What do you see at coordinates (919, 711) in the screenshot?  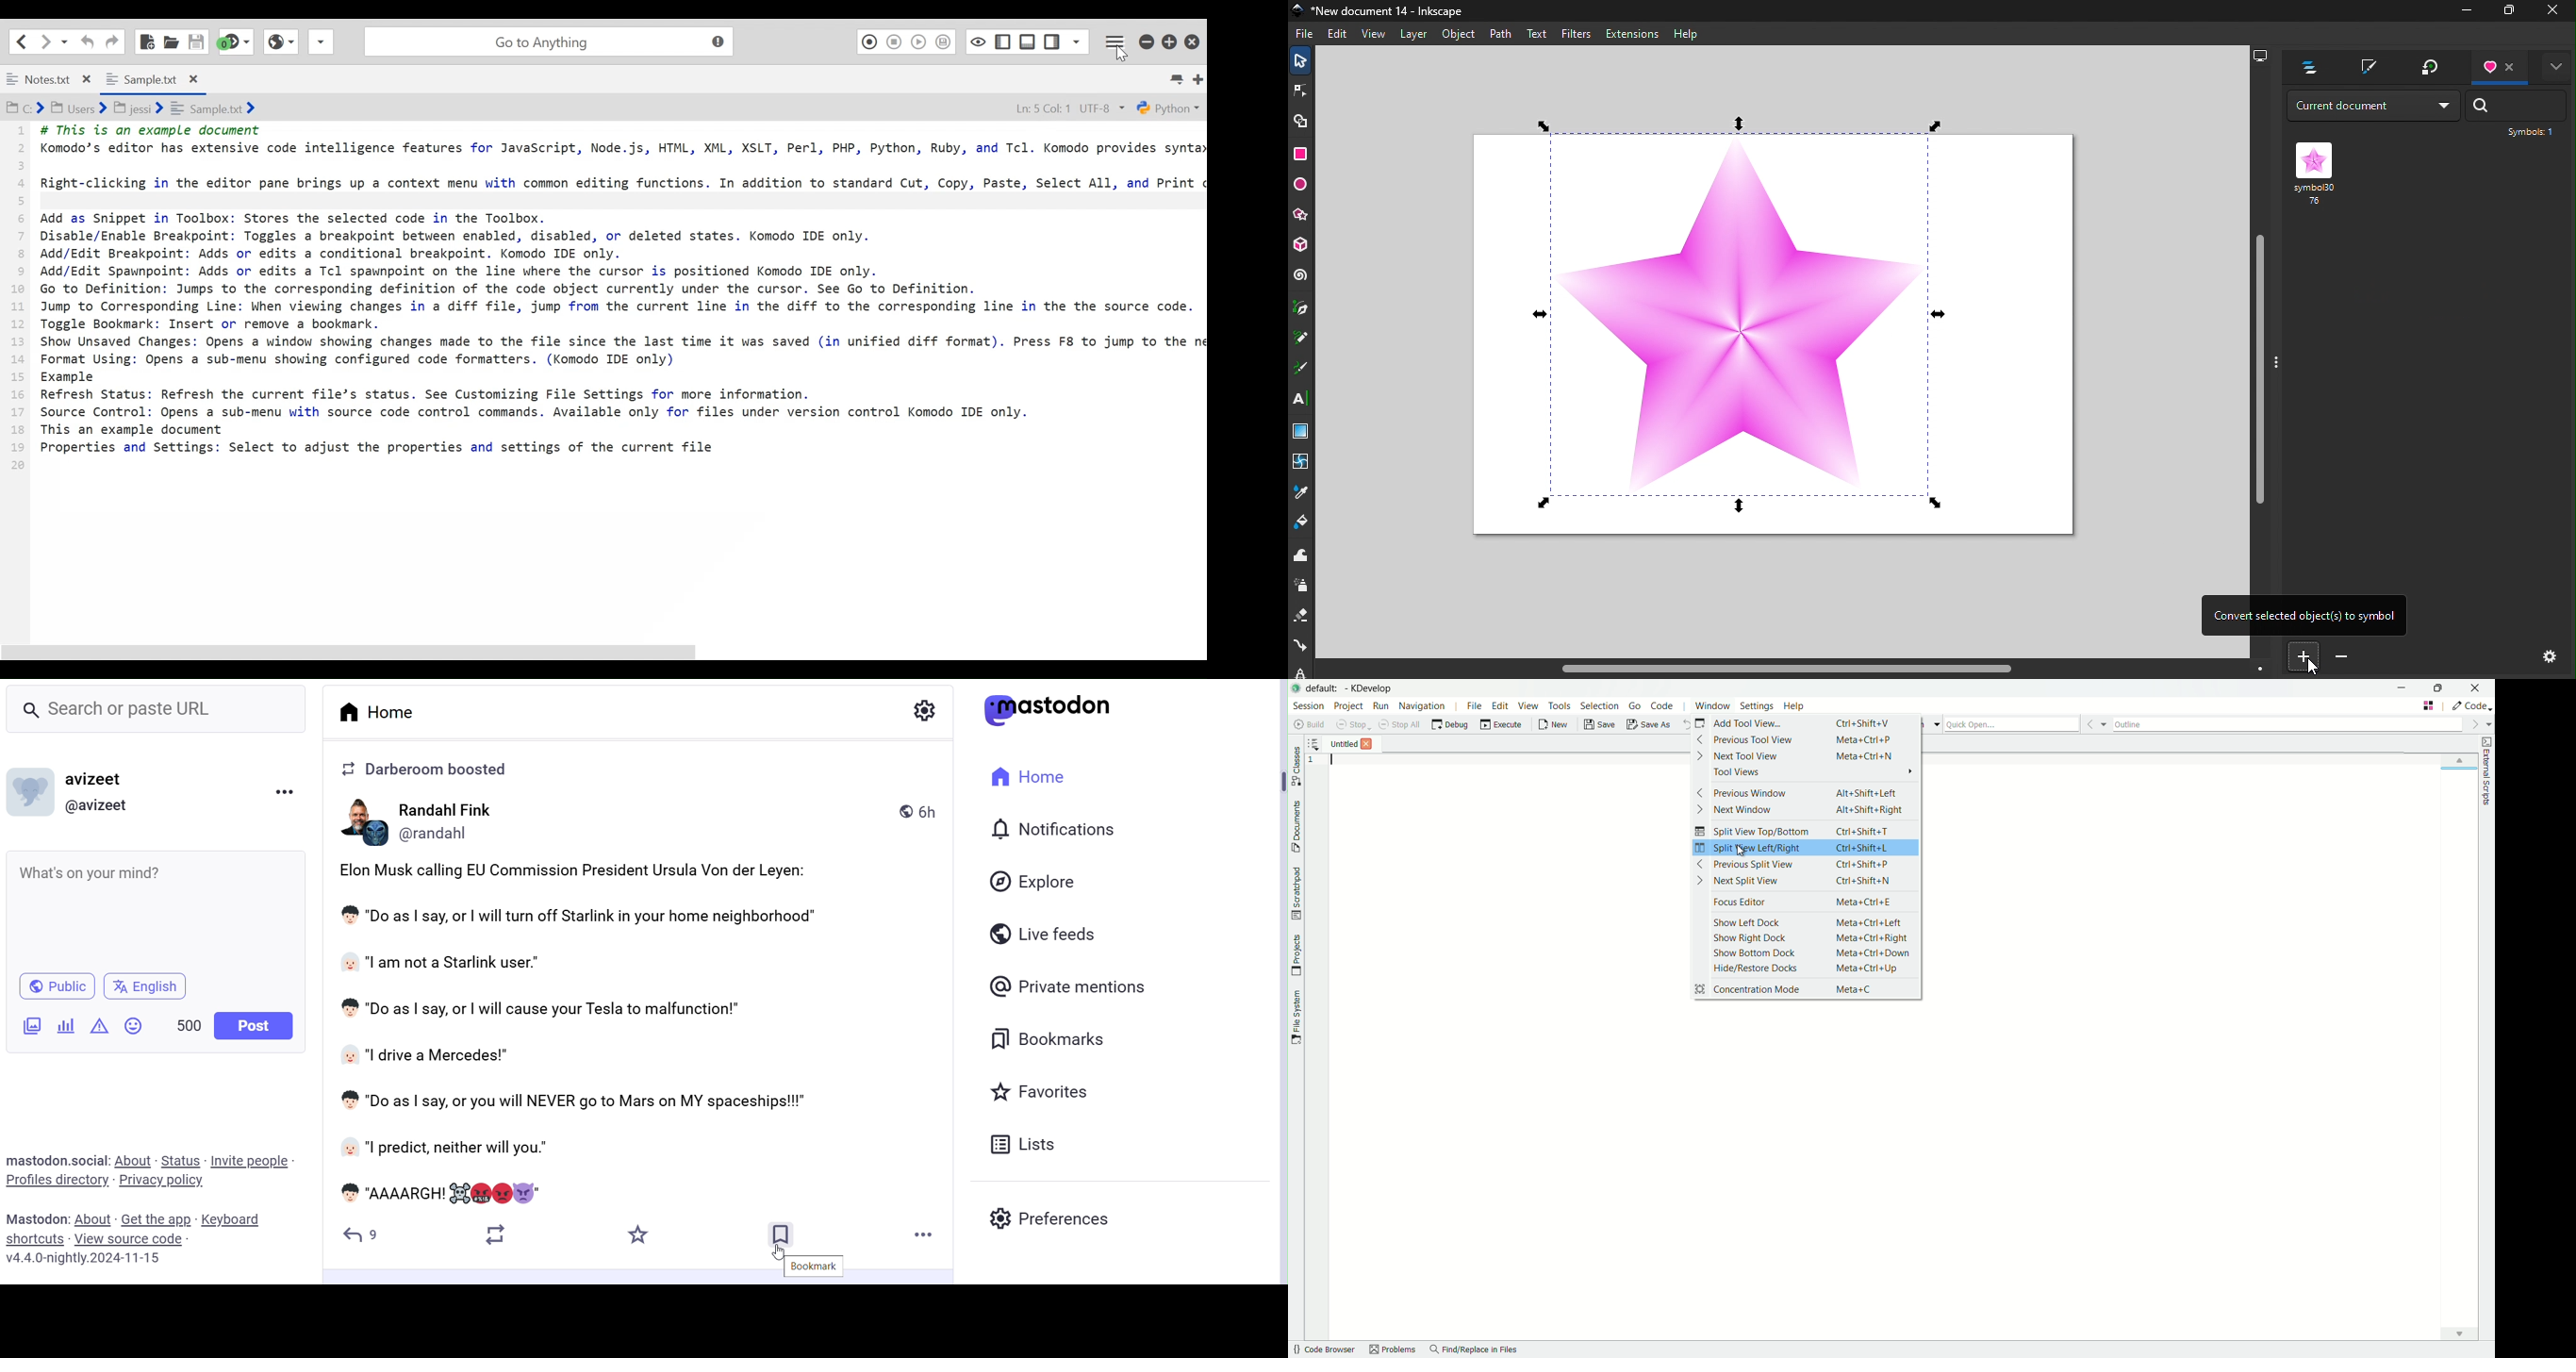 I see `Setting` at bounding box center [919, 711].